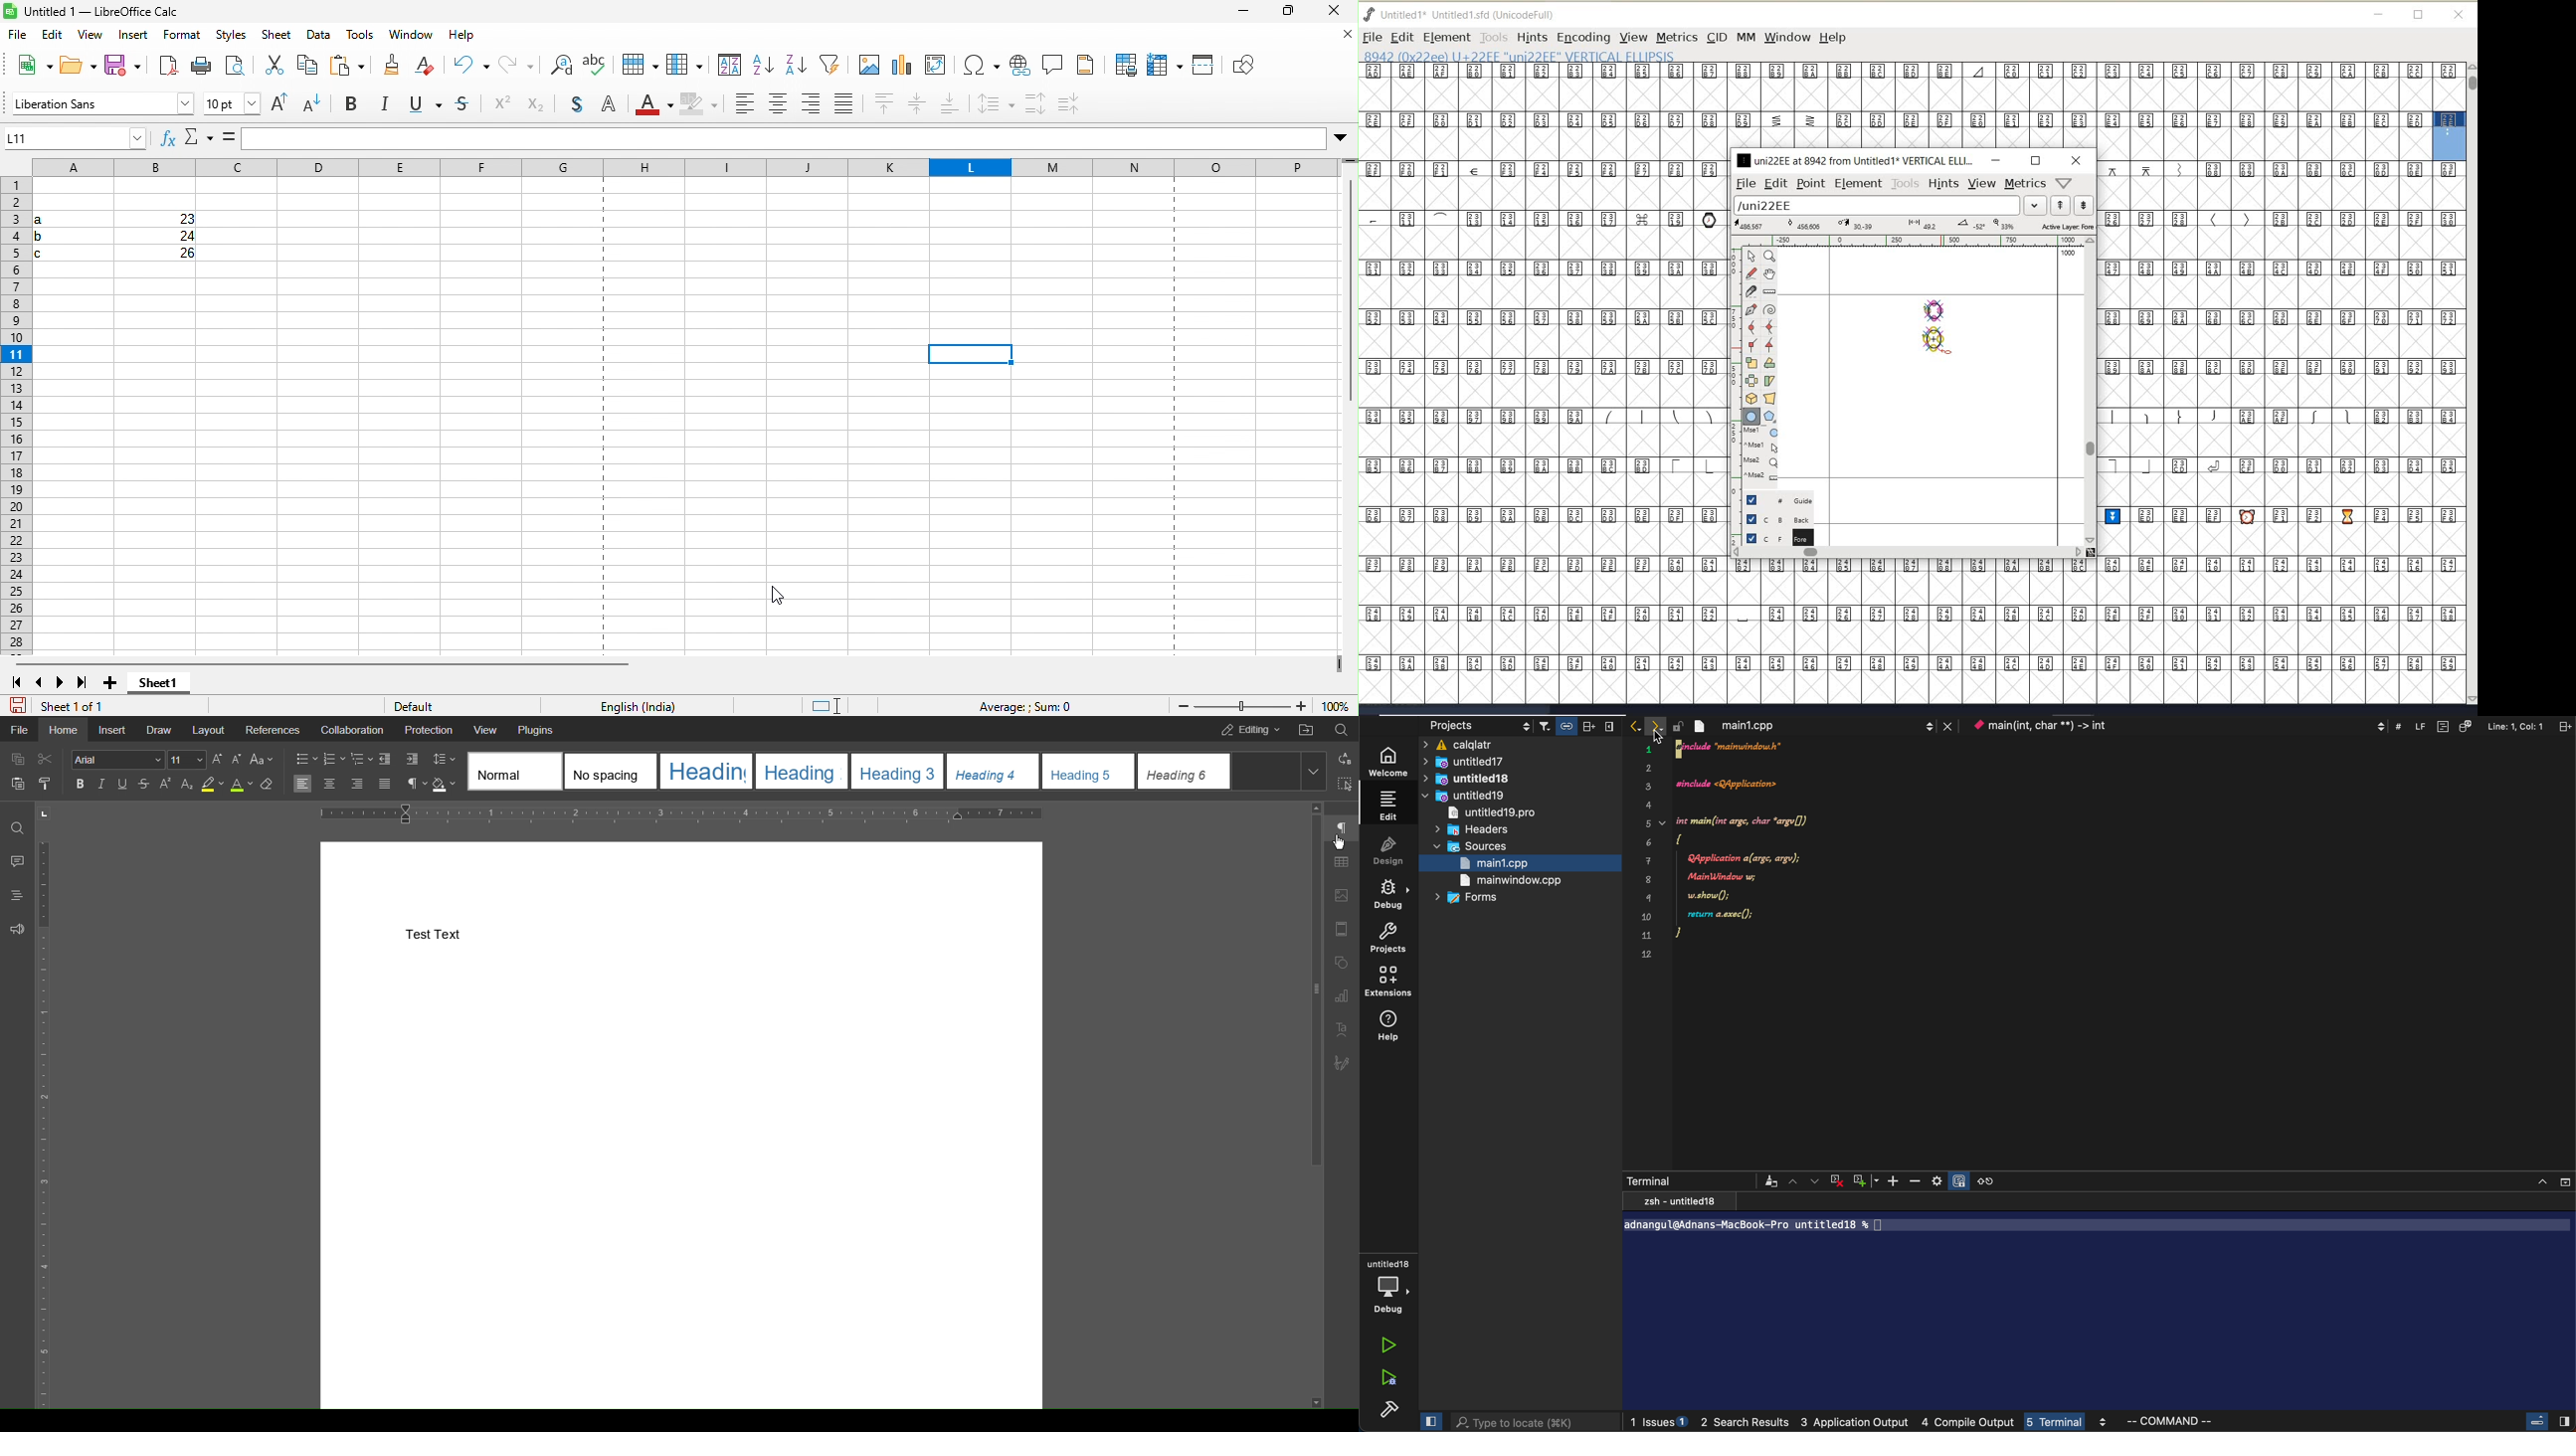 Image resolution: width=2576 pixels, height=1456 pixels. What do you see at coordinates (84, 679) in the screenshot?
I see `last sheet` at bounding box center [84, 679].